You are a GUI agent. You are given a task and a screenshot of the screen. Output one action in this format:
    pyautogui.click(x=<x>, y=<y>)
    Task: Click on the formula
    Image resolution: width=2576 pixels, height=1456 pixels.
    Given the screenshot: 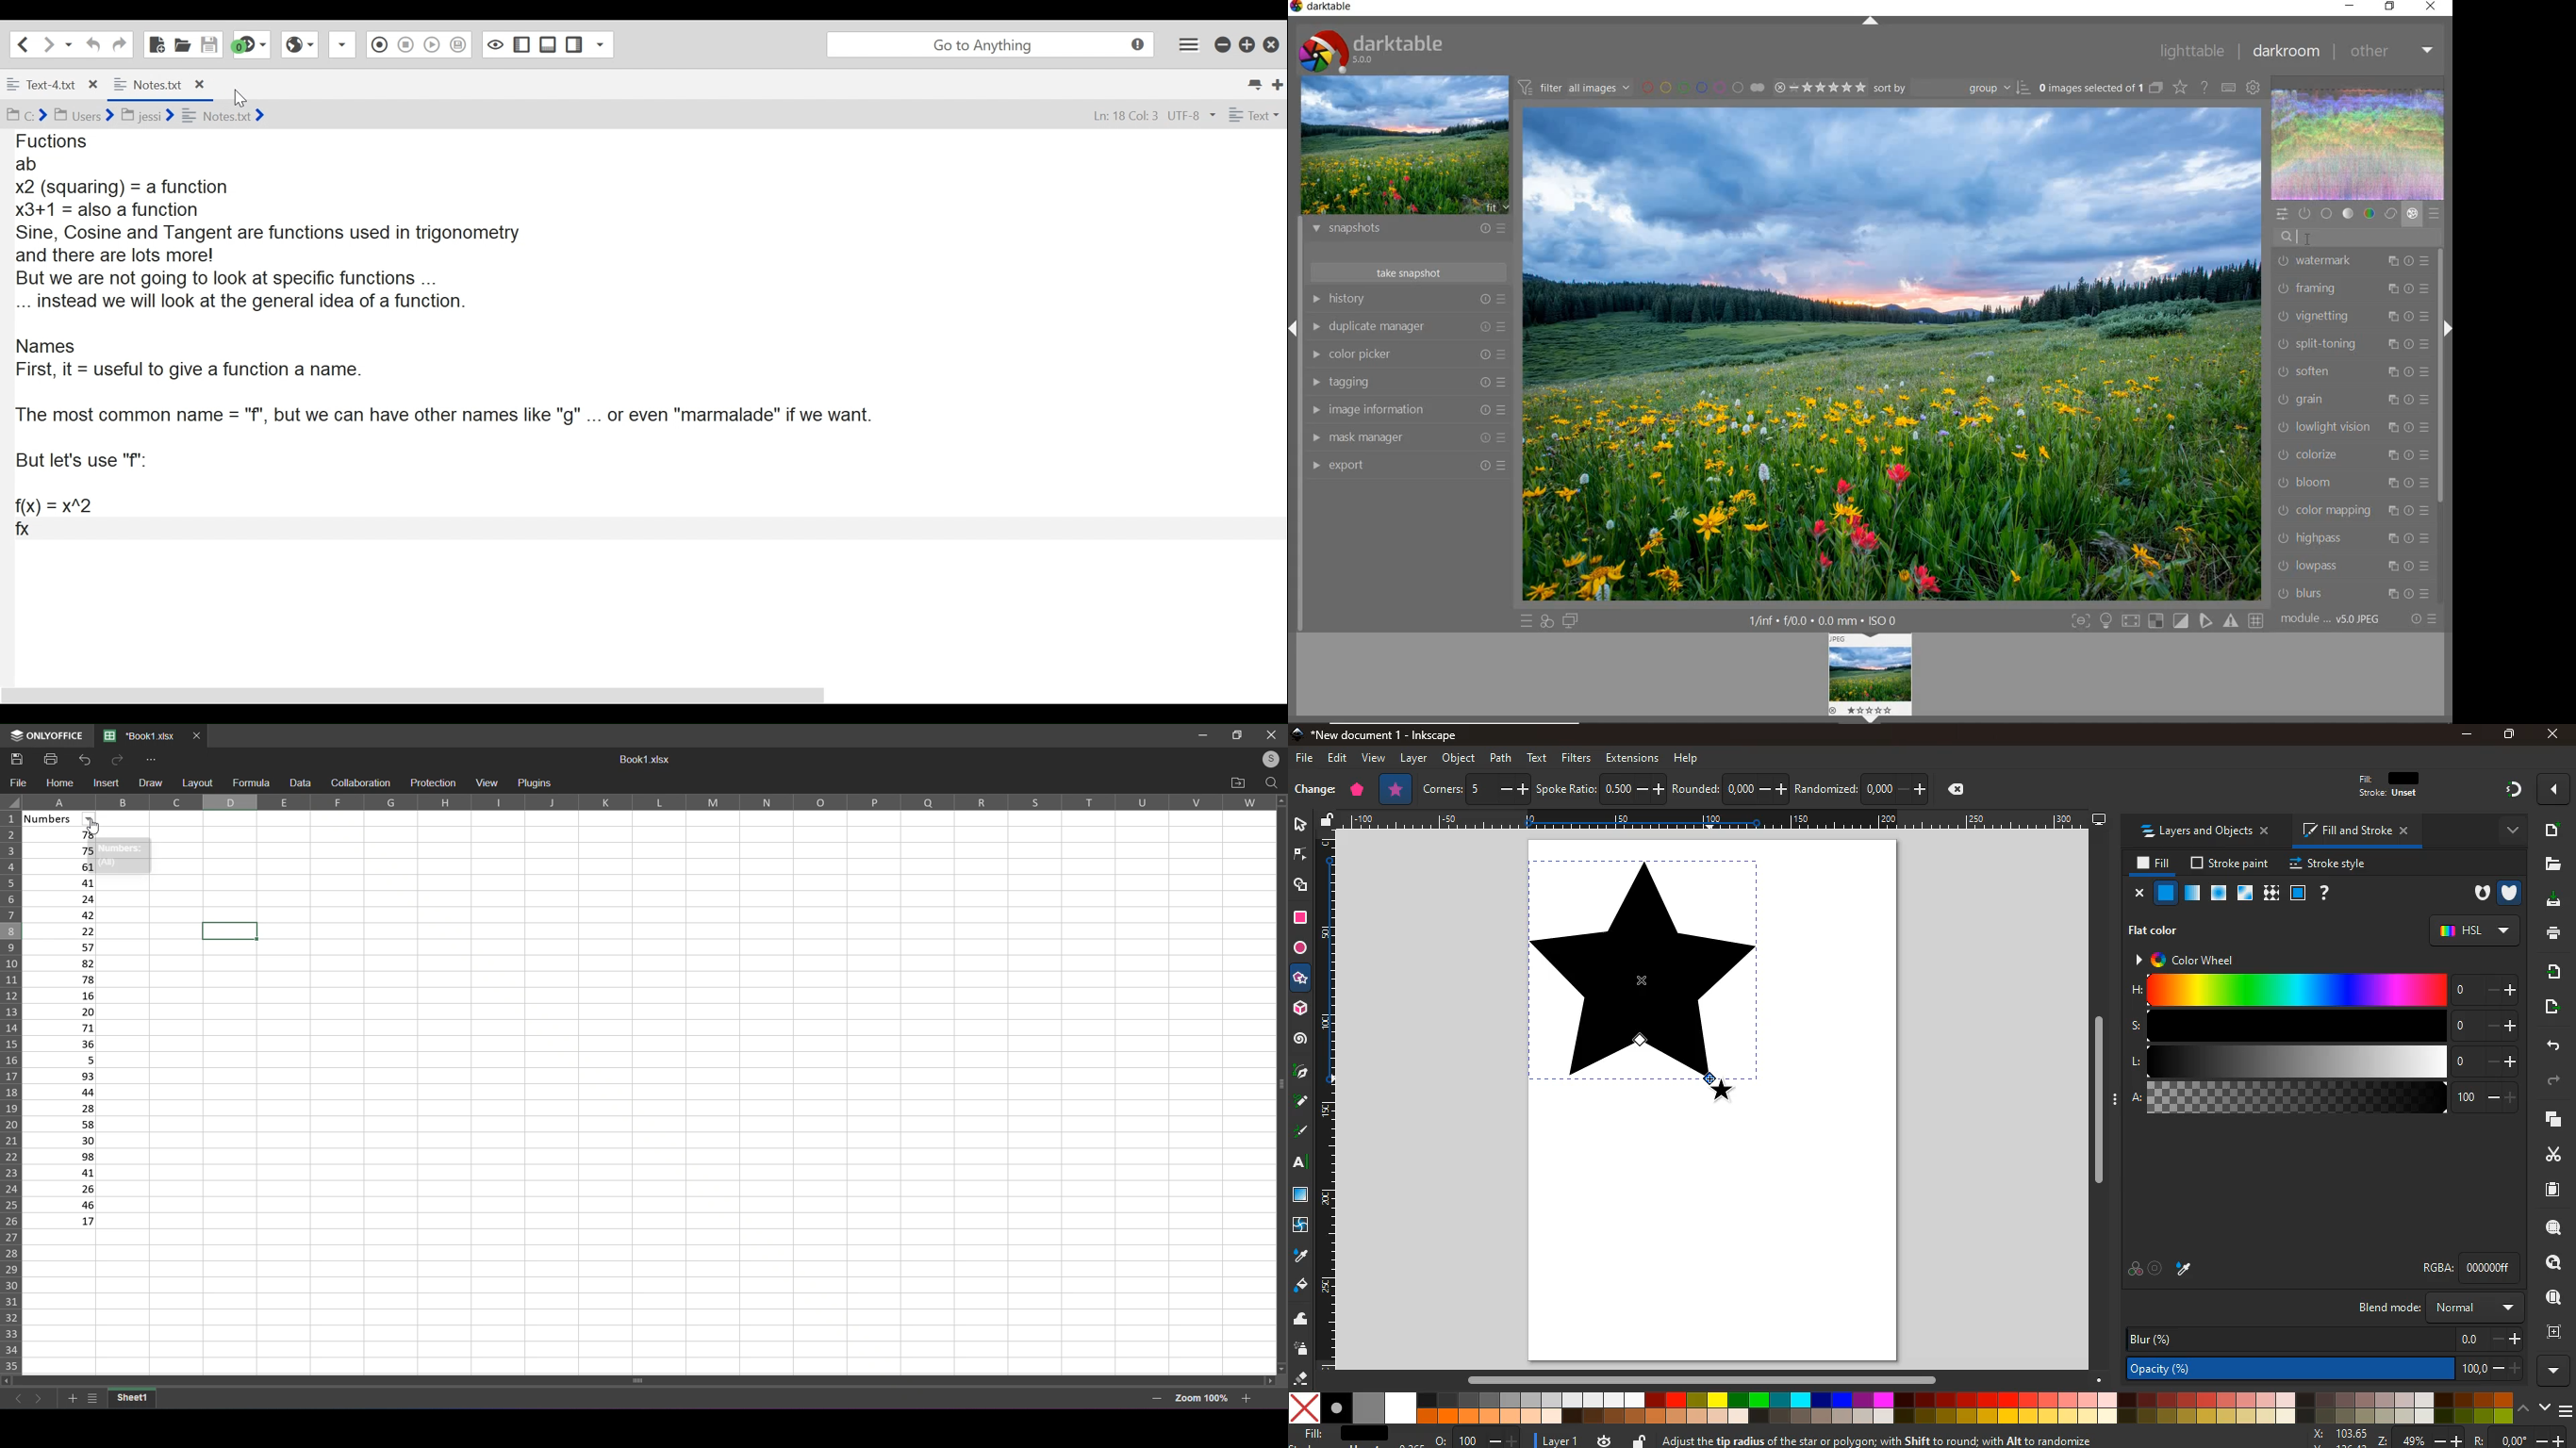 What is the action you would take?
    pyautogui.click(x=251, y=781)
    